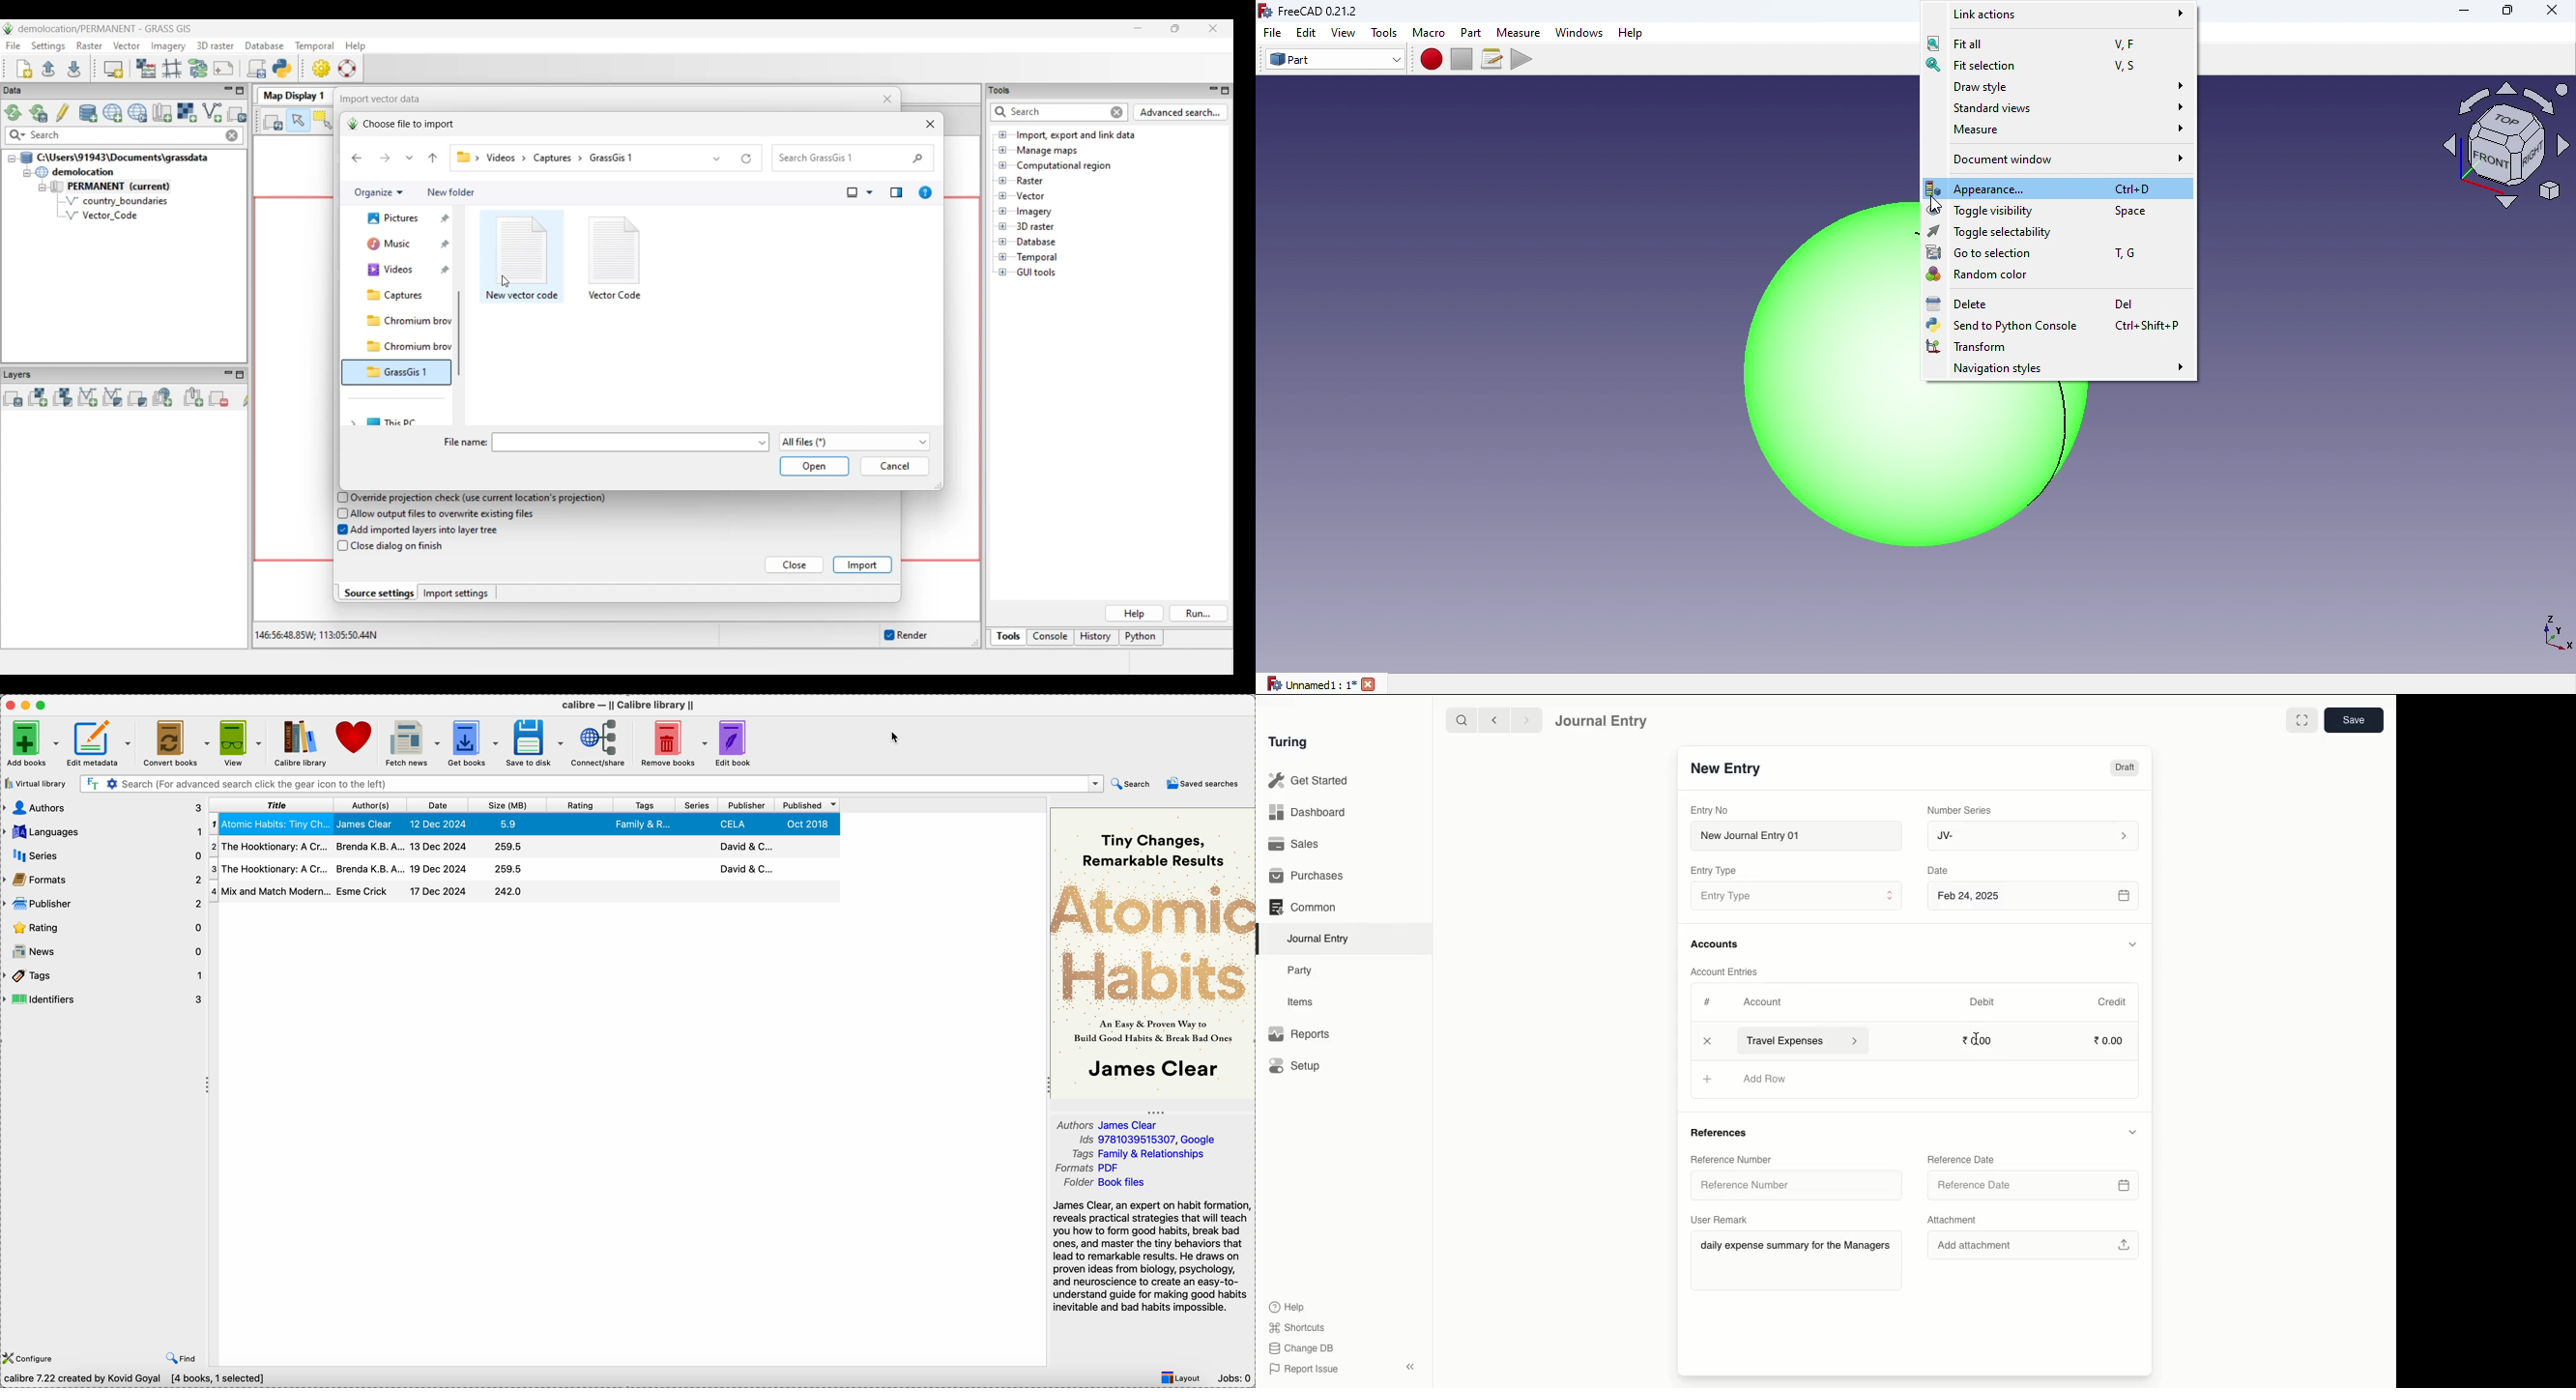 The height and width of the screenshot is (1400, 2576). What do you see at coordinates (2040, 252) in the screenshot?
I see `Go to selection` at bounding box center [2040, 252].